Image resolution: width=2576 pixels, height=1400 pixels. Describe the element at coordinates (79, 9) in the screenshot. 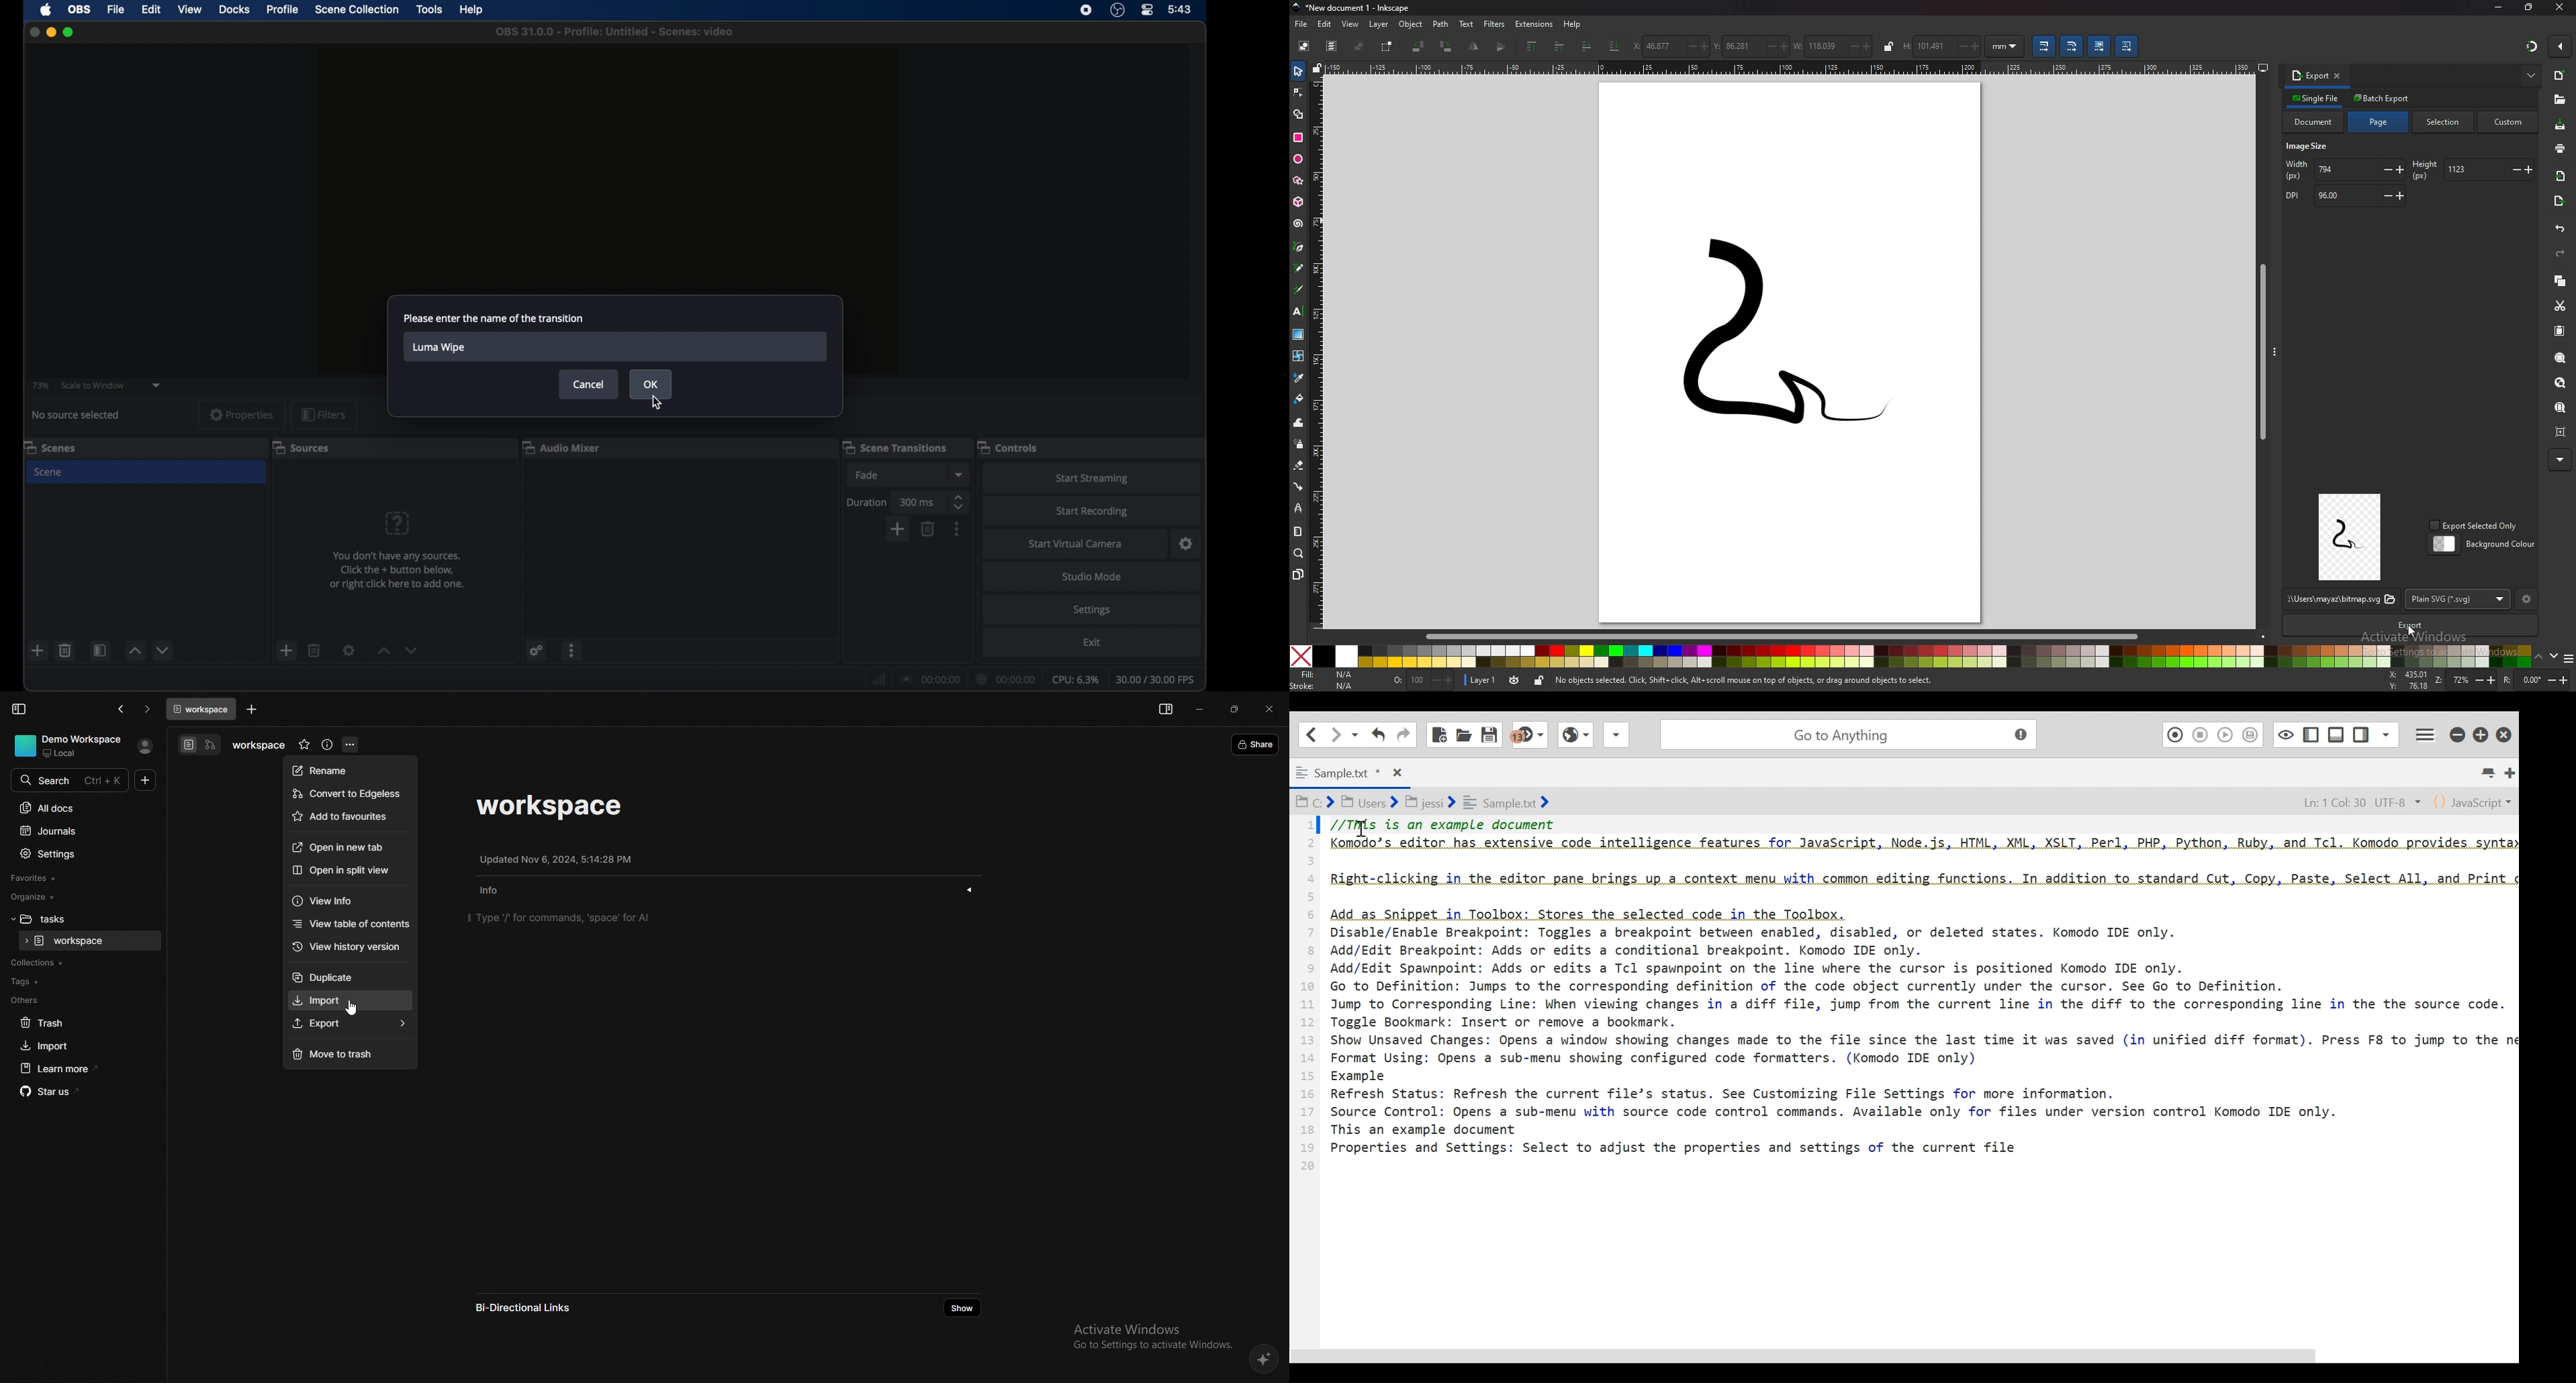

I see `obs` at that location.